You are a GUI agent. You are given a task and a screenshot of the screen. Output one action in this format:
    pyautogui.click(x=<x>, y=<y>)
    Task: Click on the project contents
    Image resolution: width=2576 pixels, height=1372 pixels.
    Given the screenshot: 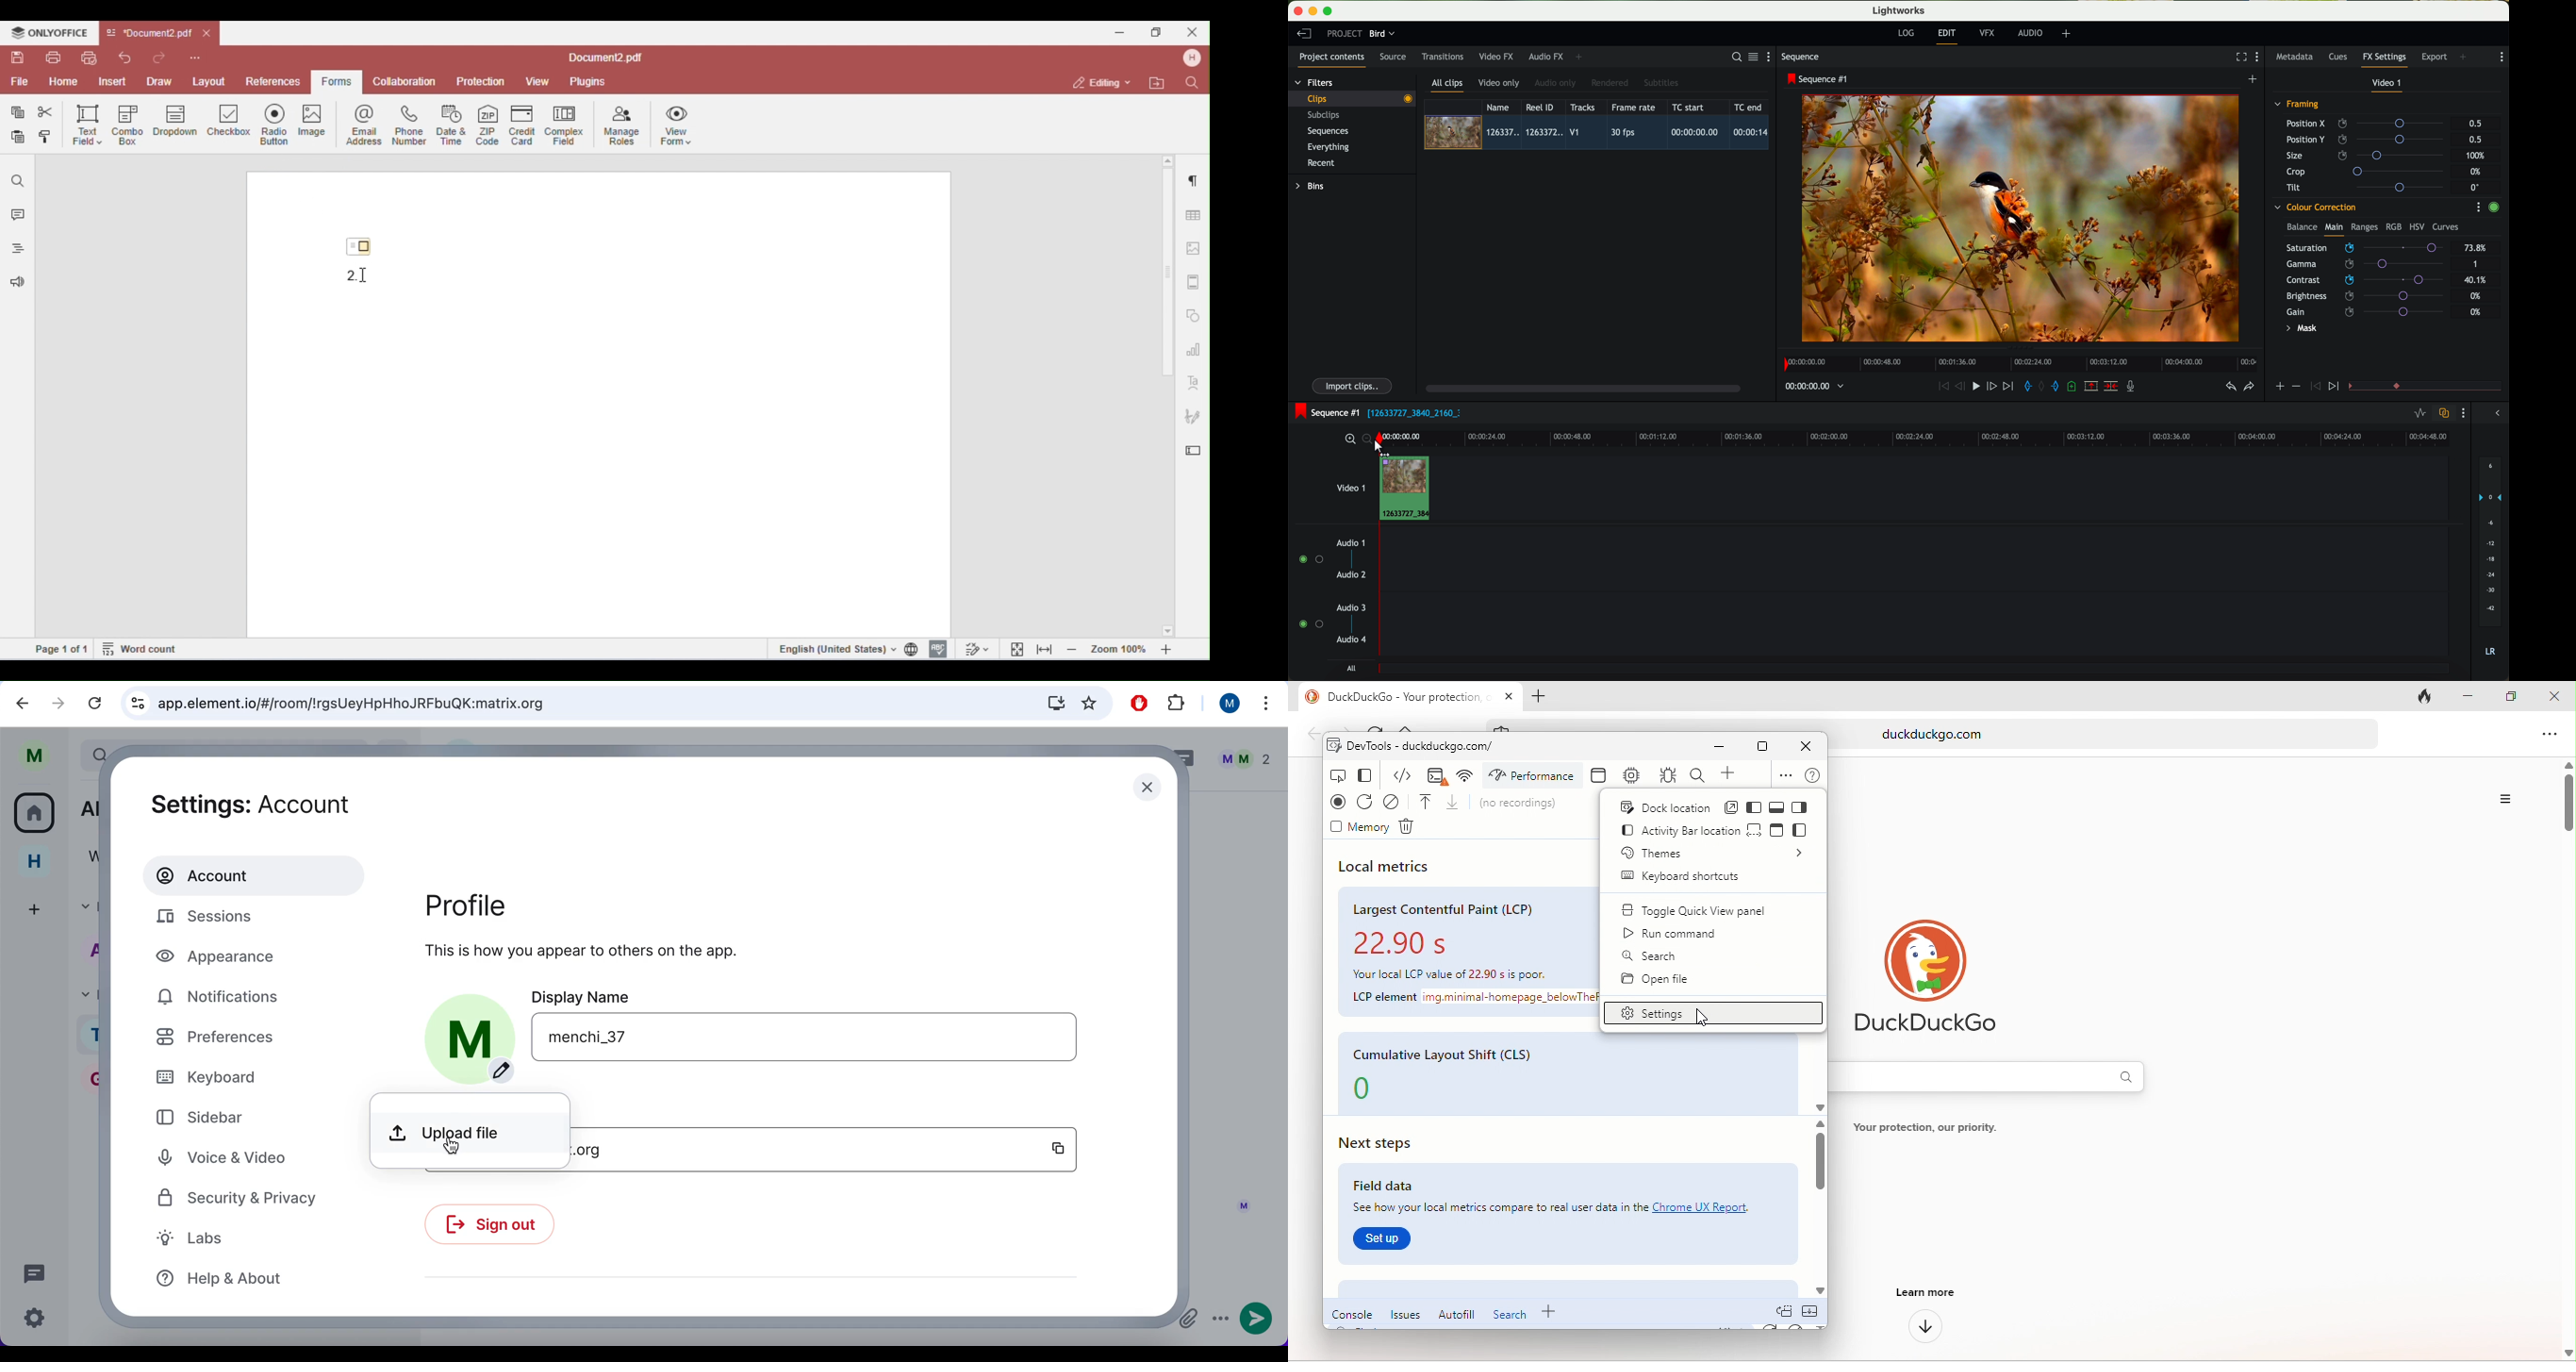 What is the action you would take?
    pyautogui.click(x=1332, y=60)
    